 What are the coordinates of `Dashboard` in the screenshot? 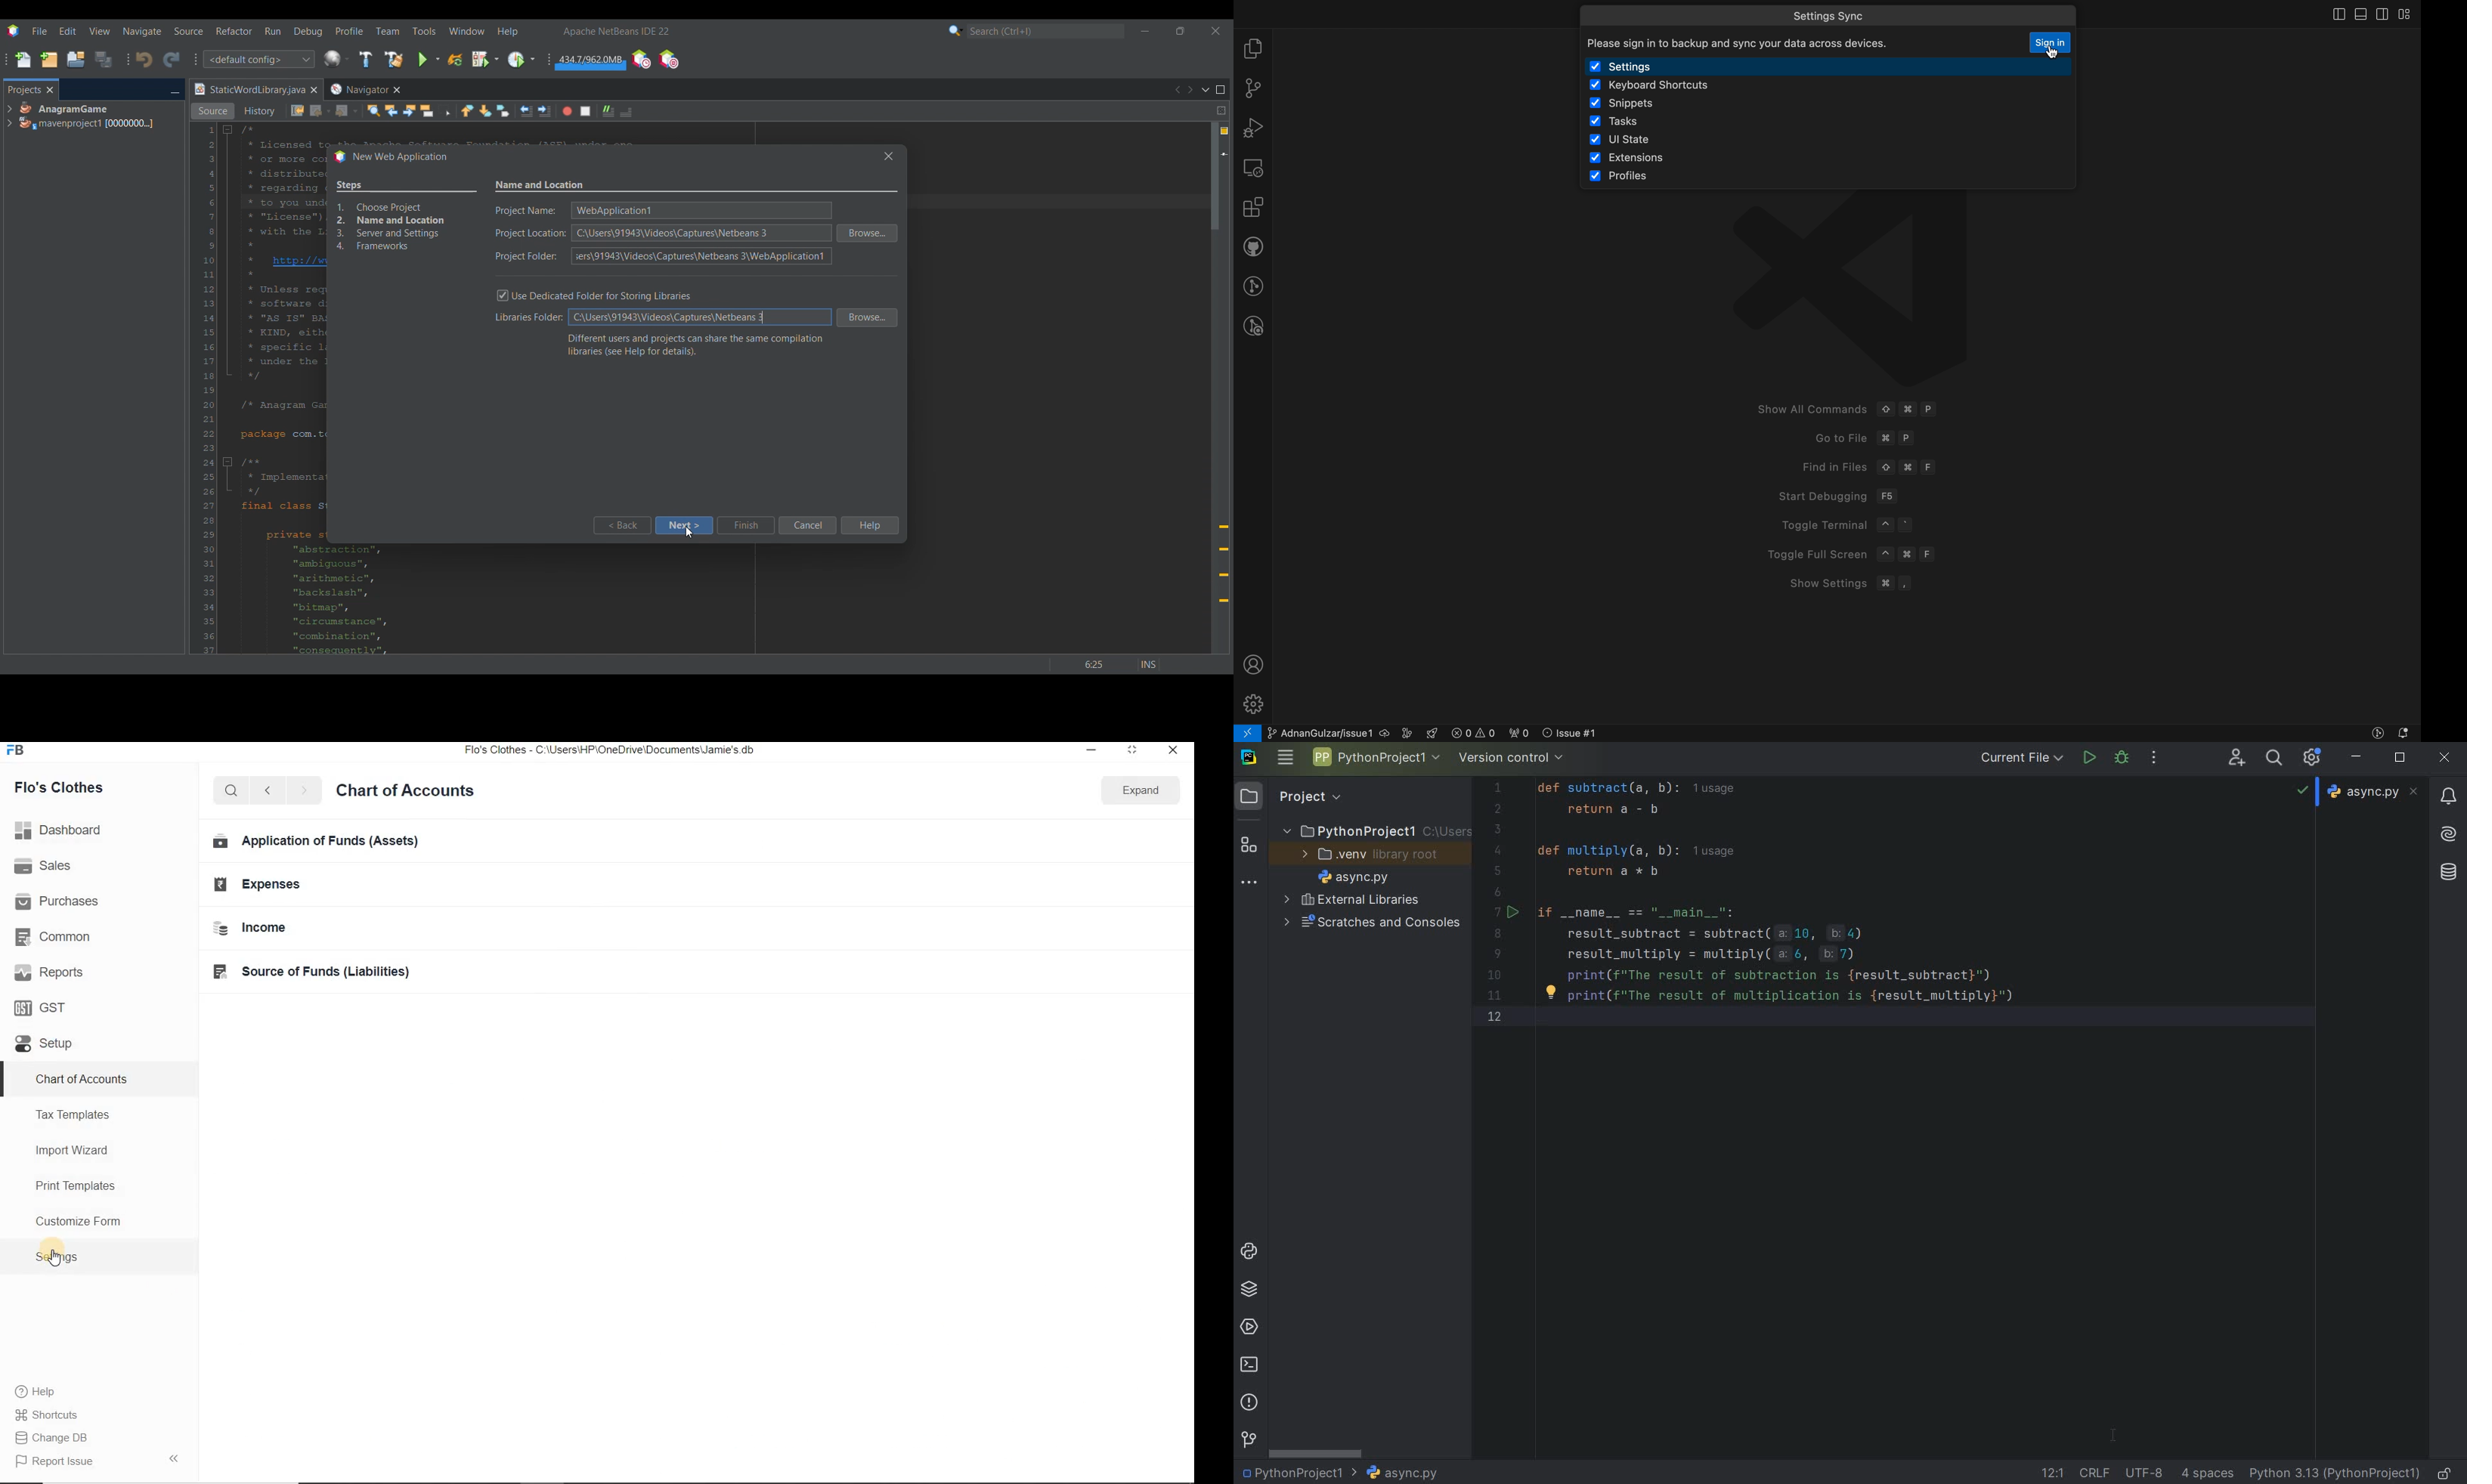 It's located at (62, 832).